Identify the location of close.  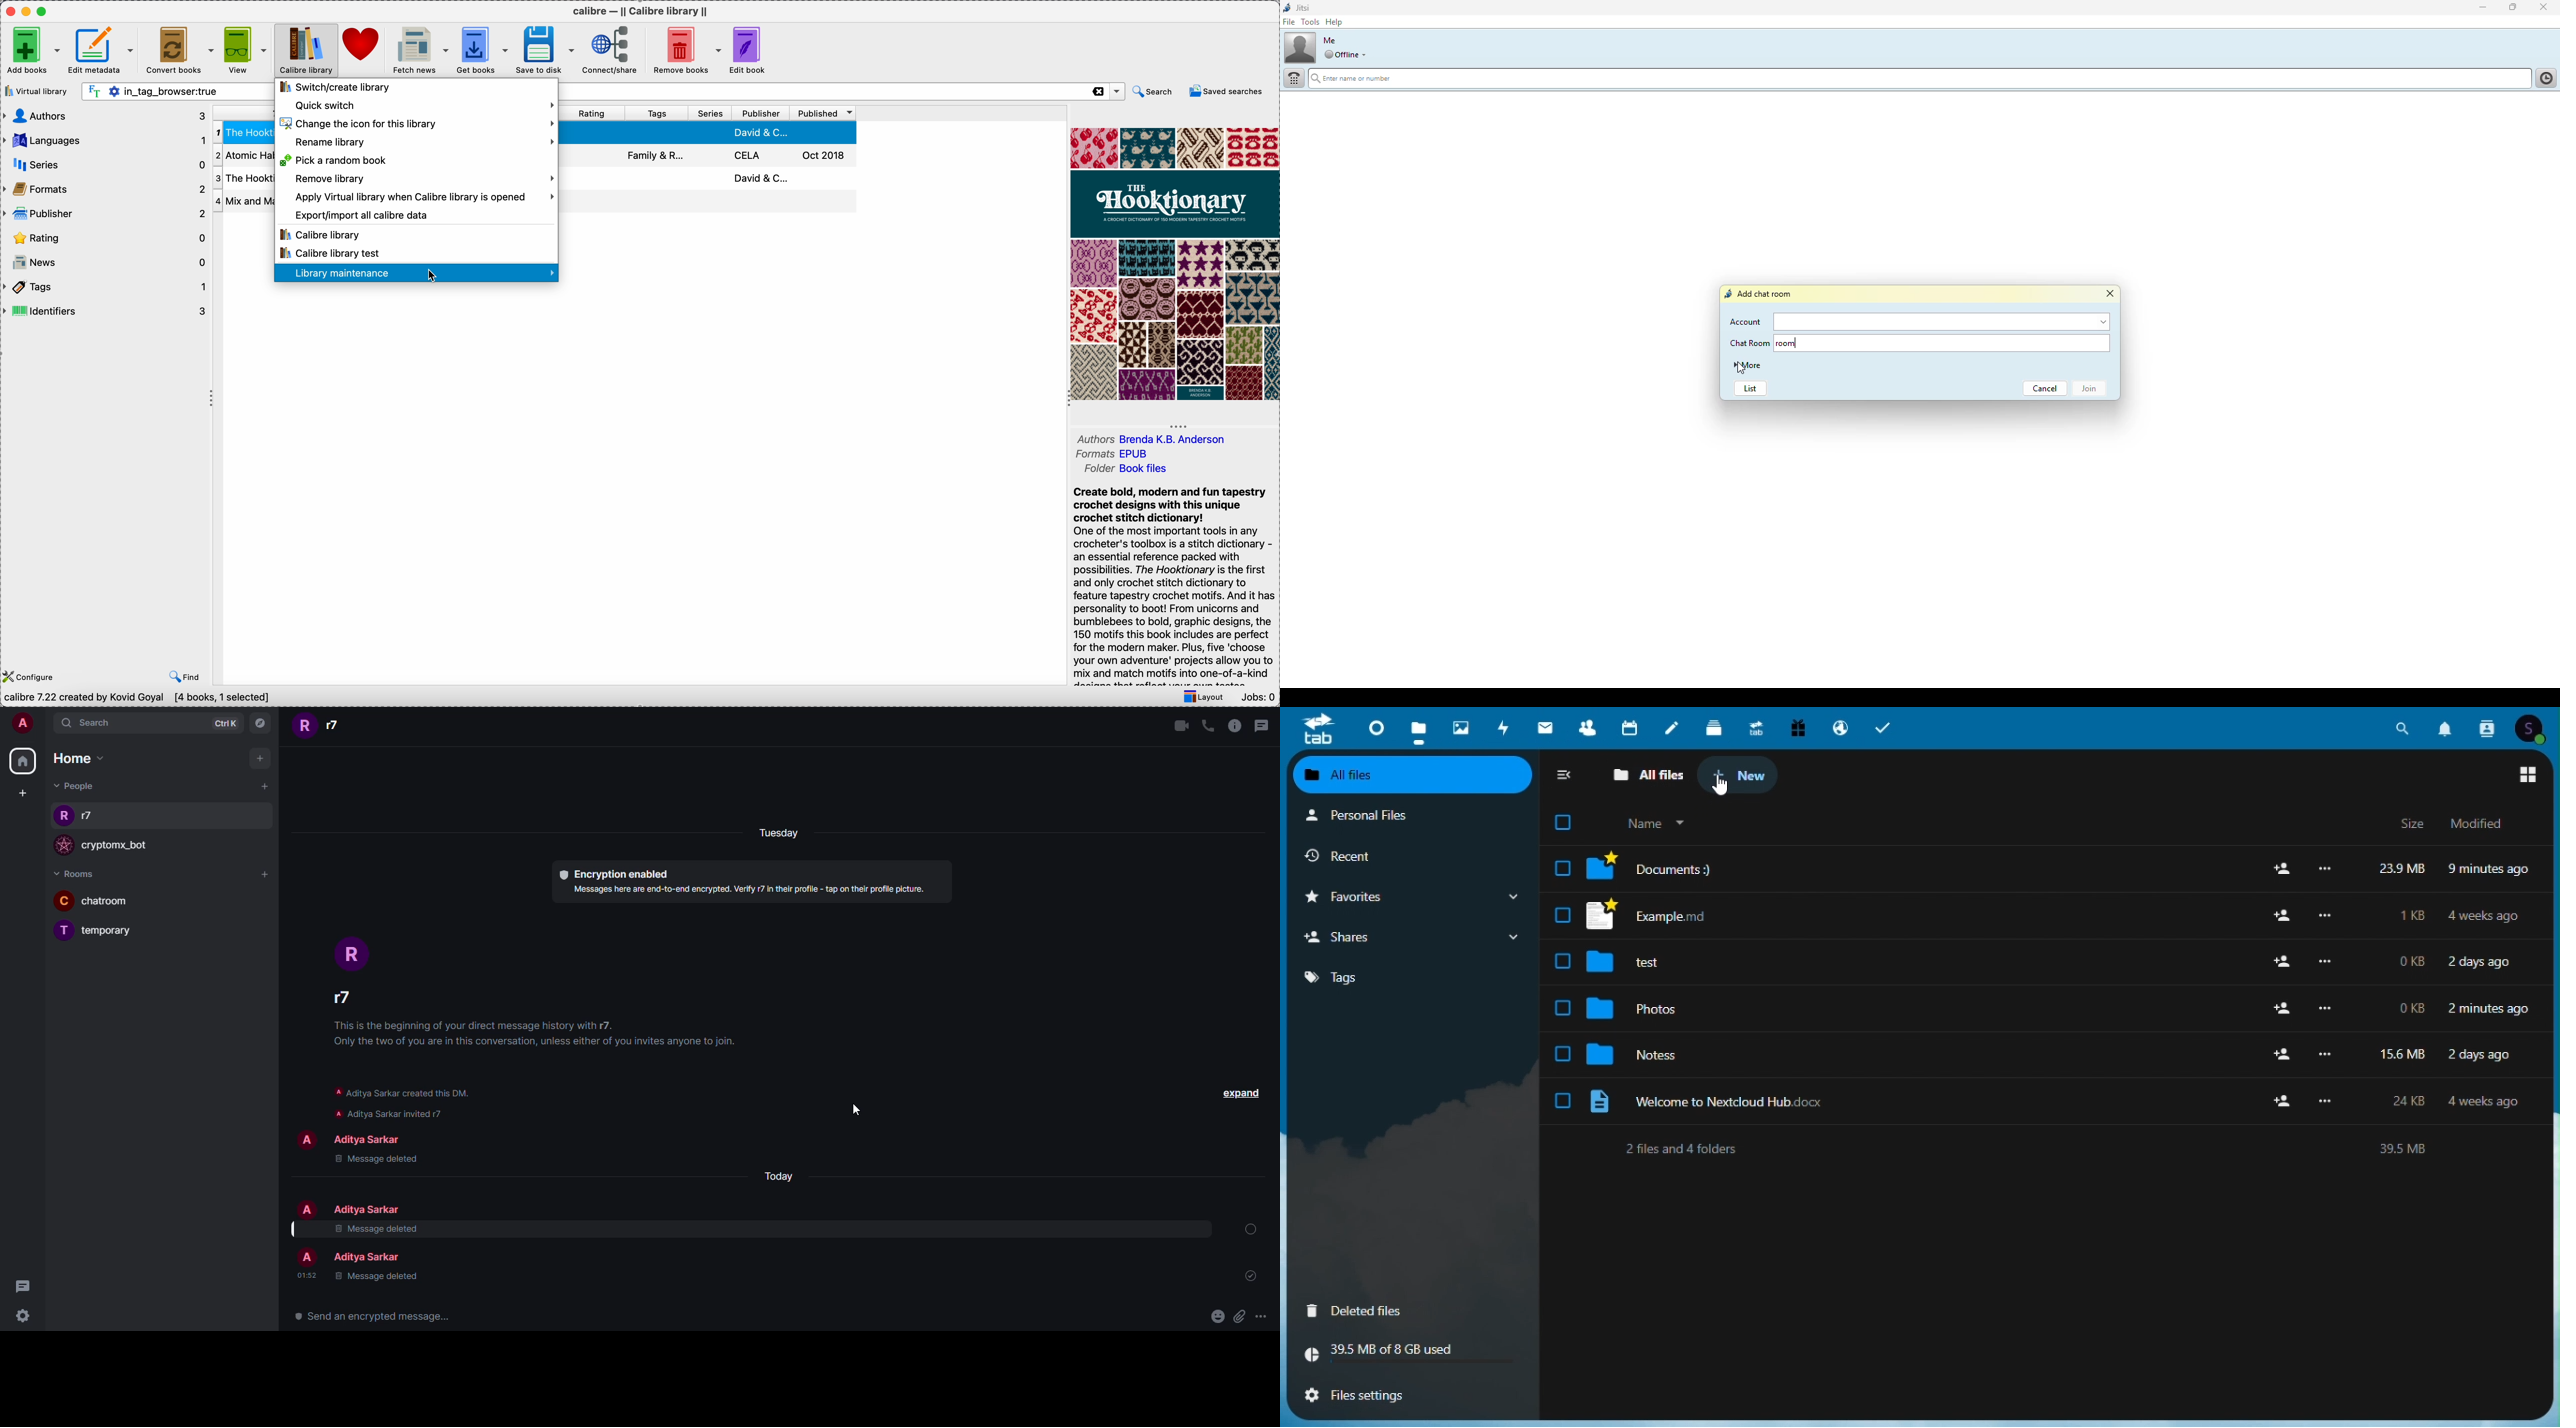
(2546, 7).